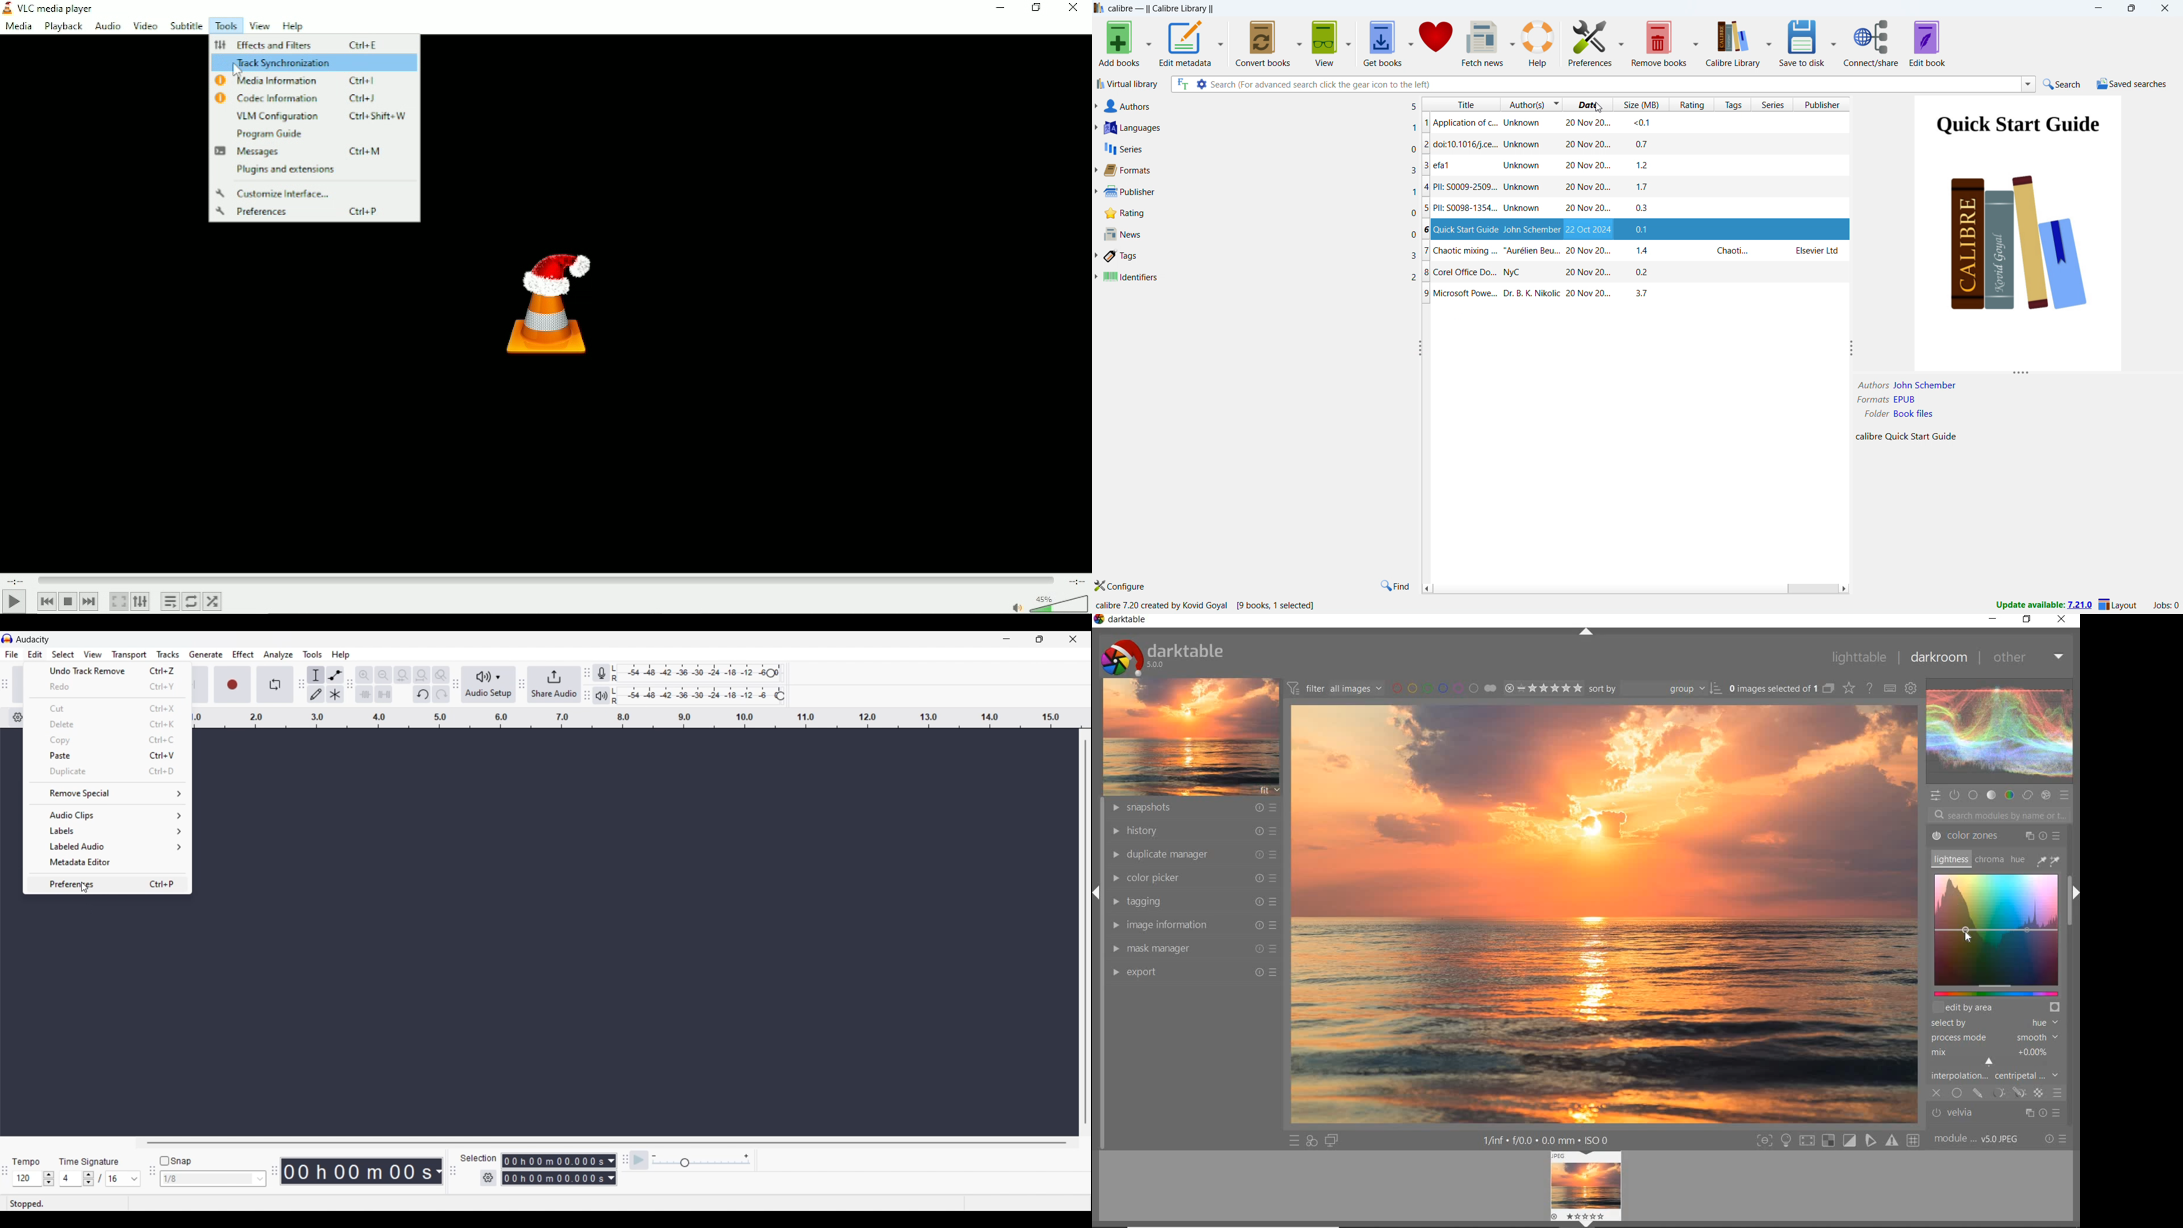  What do you see at coordinates (297, 44) in the screenshot?
I see `effects and filters` at bounding box center [297, 44].